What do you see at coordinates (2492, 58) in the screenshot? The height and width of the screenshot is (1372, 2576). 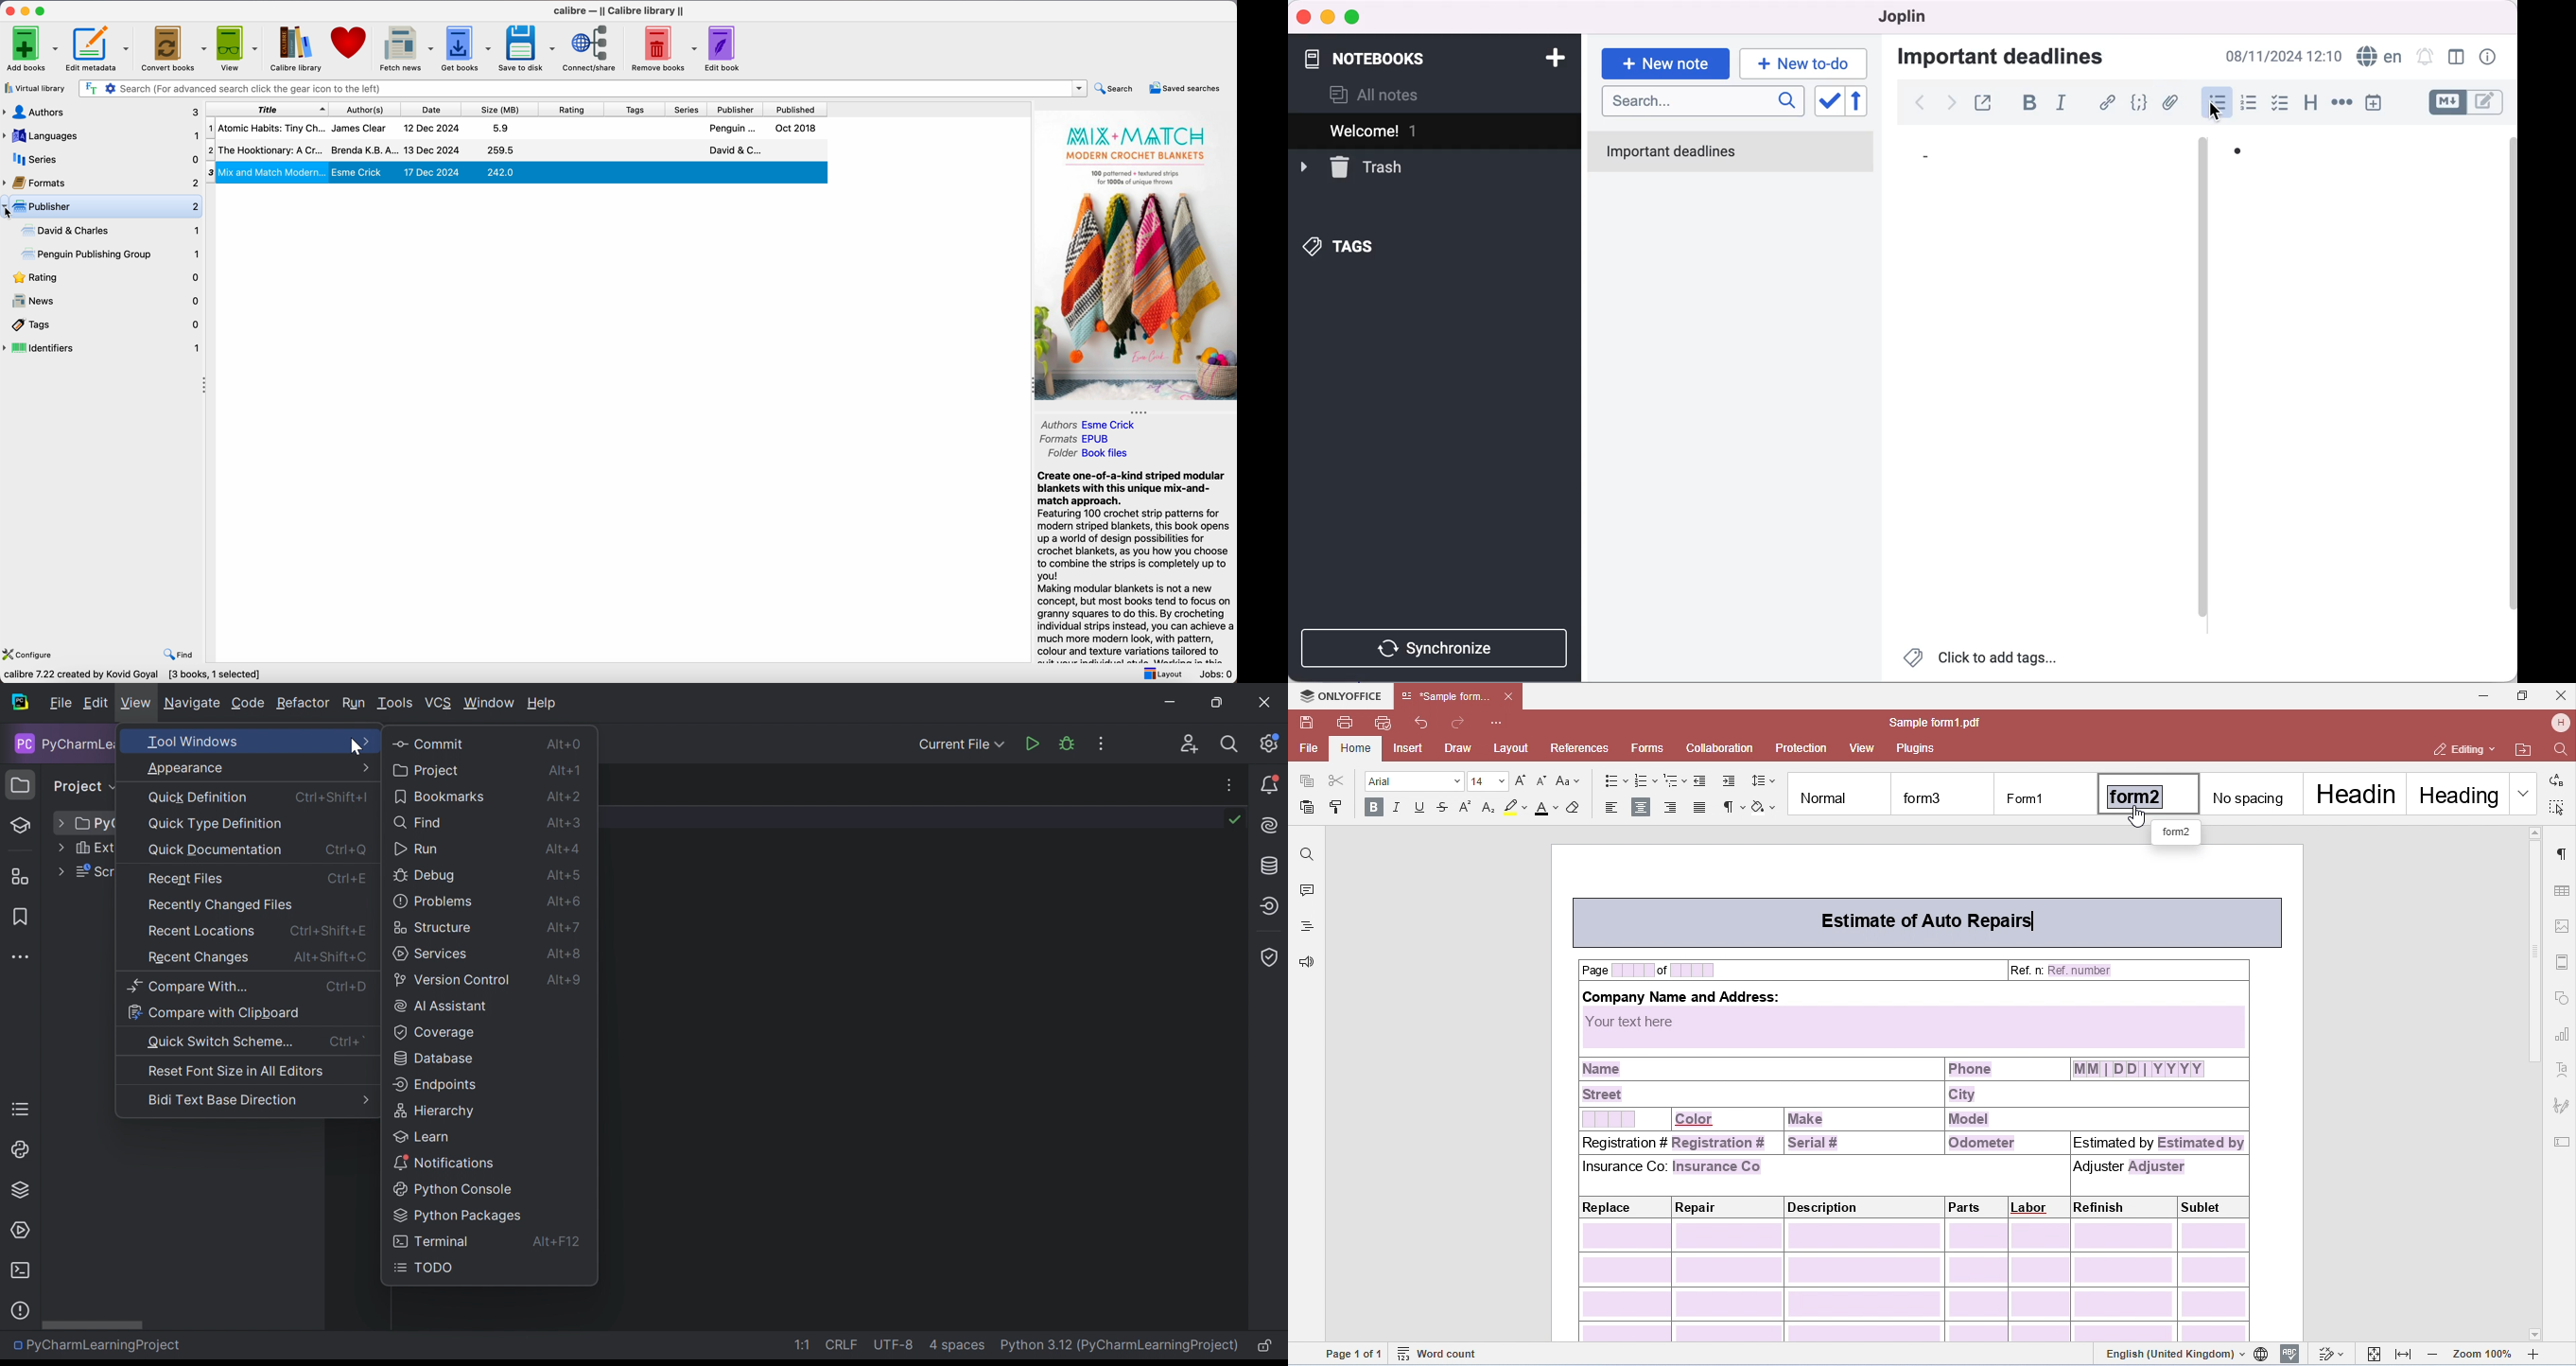 I see `note properties` at bounding box center [2492, 58].